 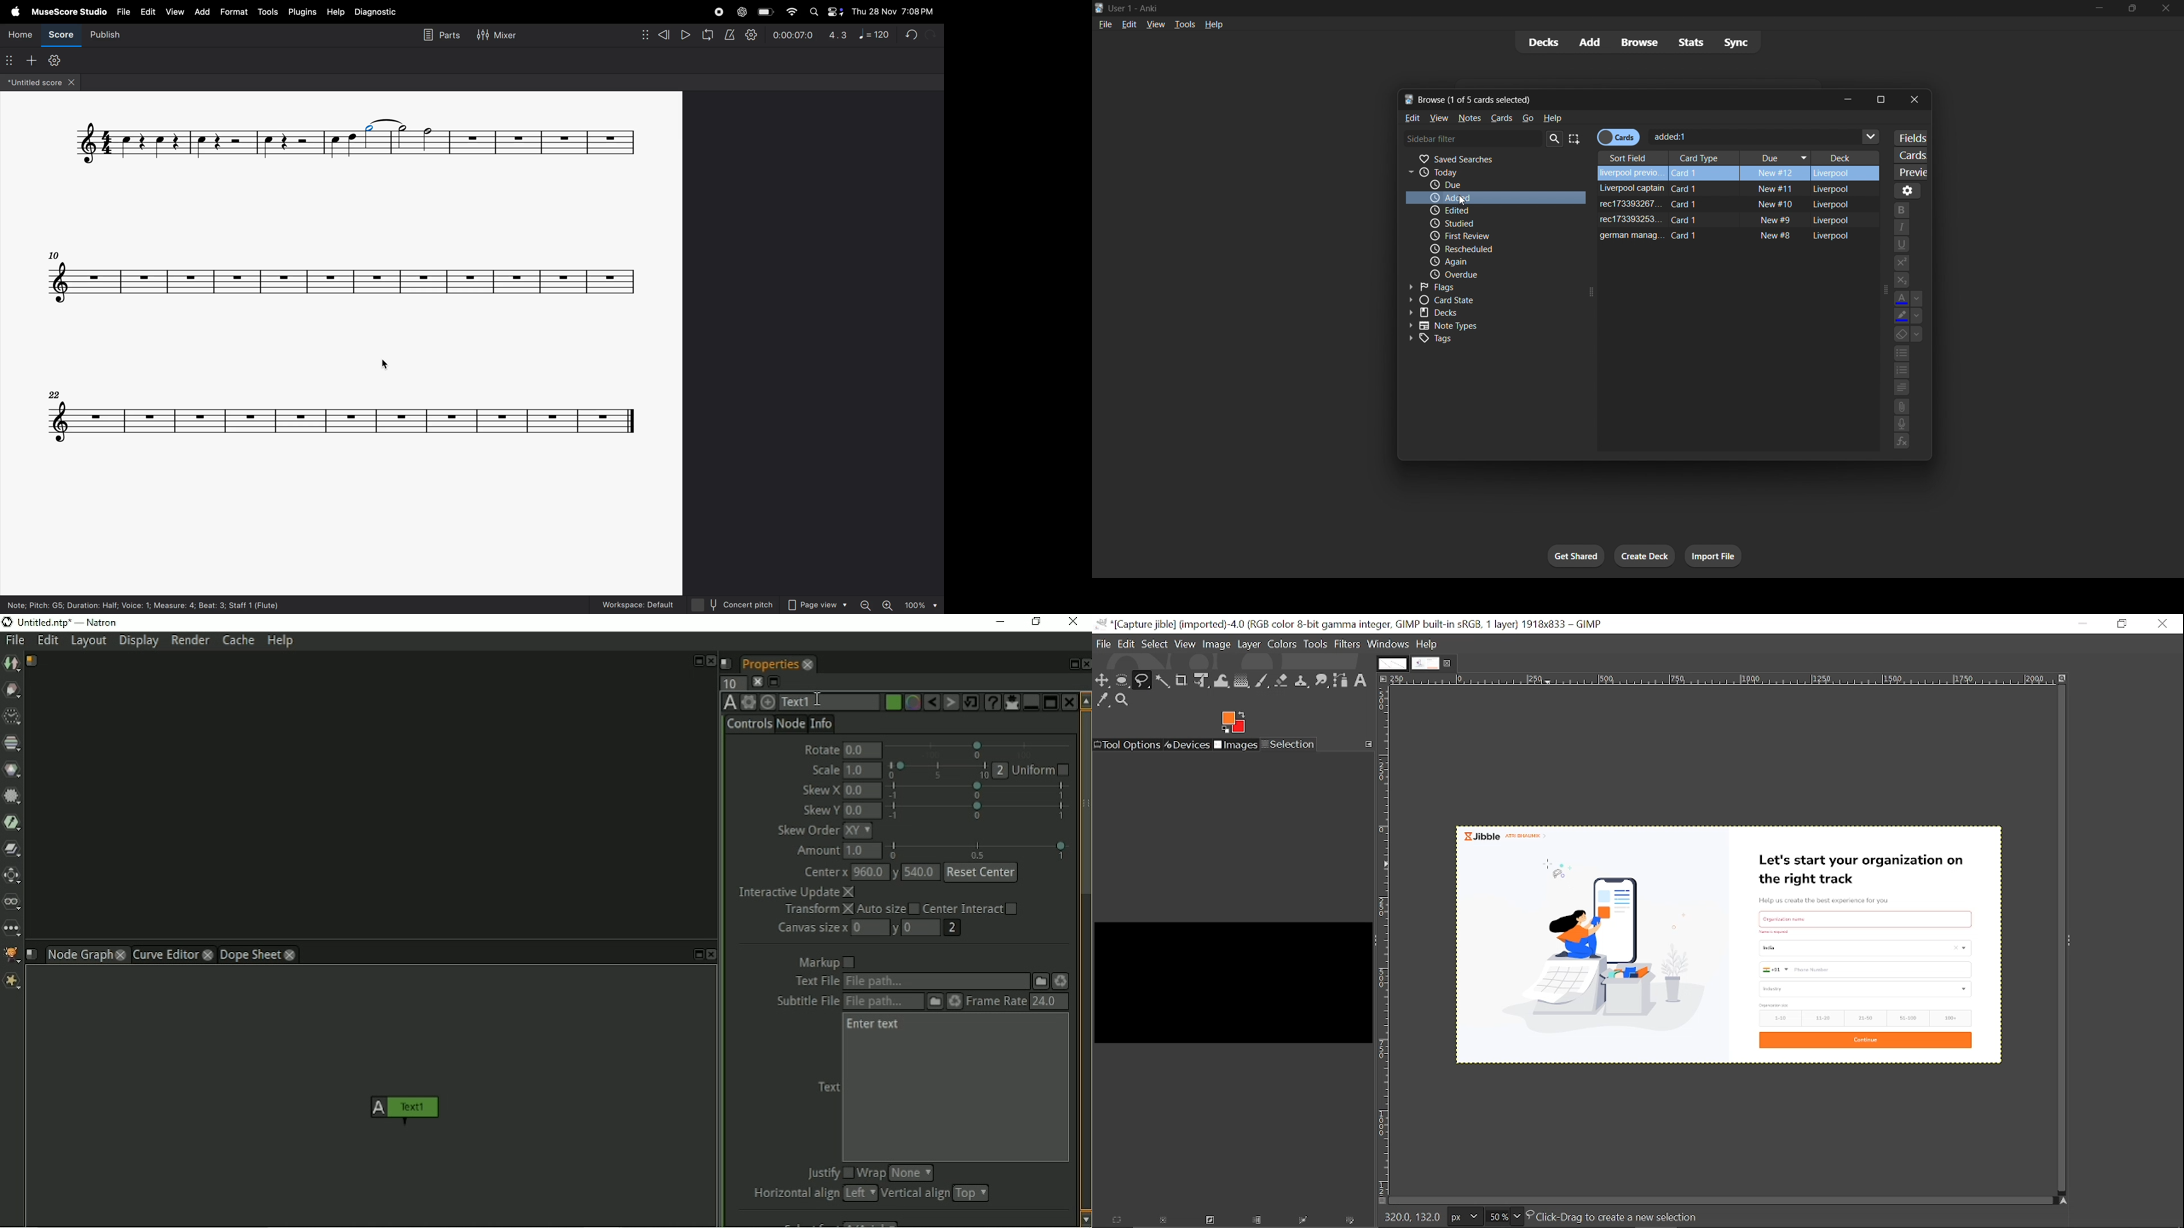 I want to click on notes, so click(x=1472, y=118).